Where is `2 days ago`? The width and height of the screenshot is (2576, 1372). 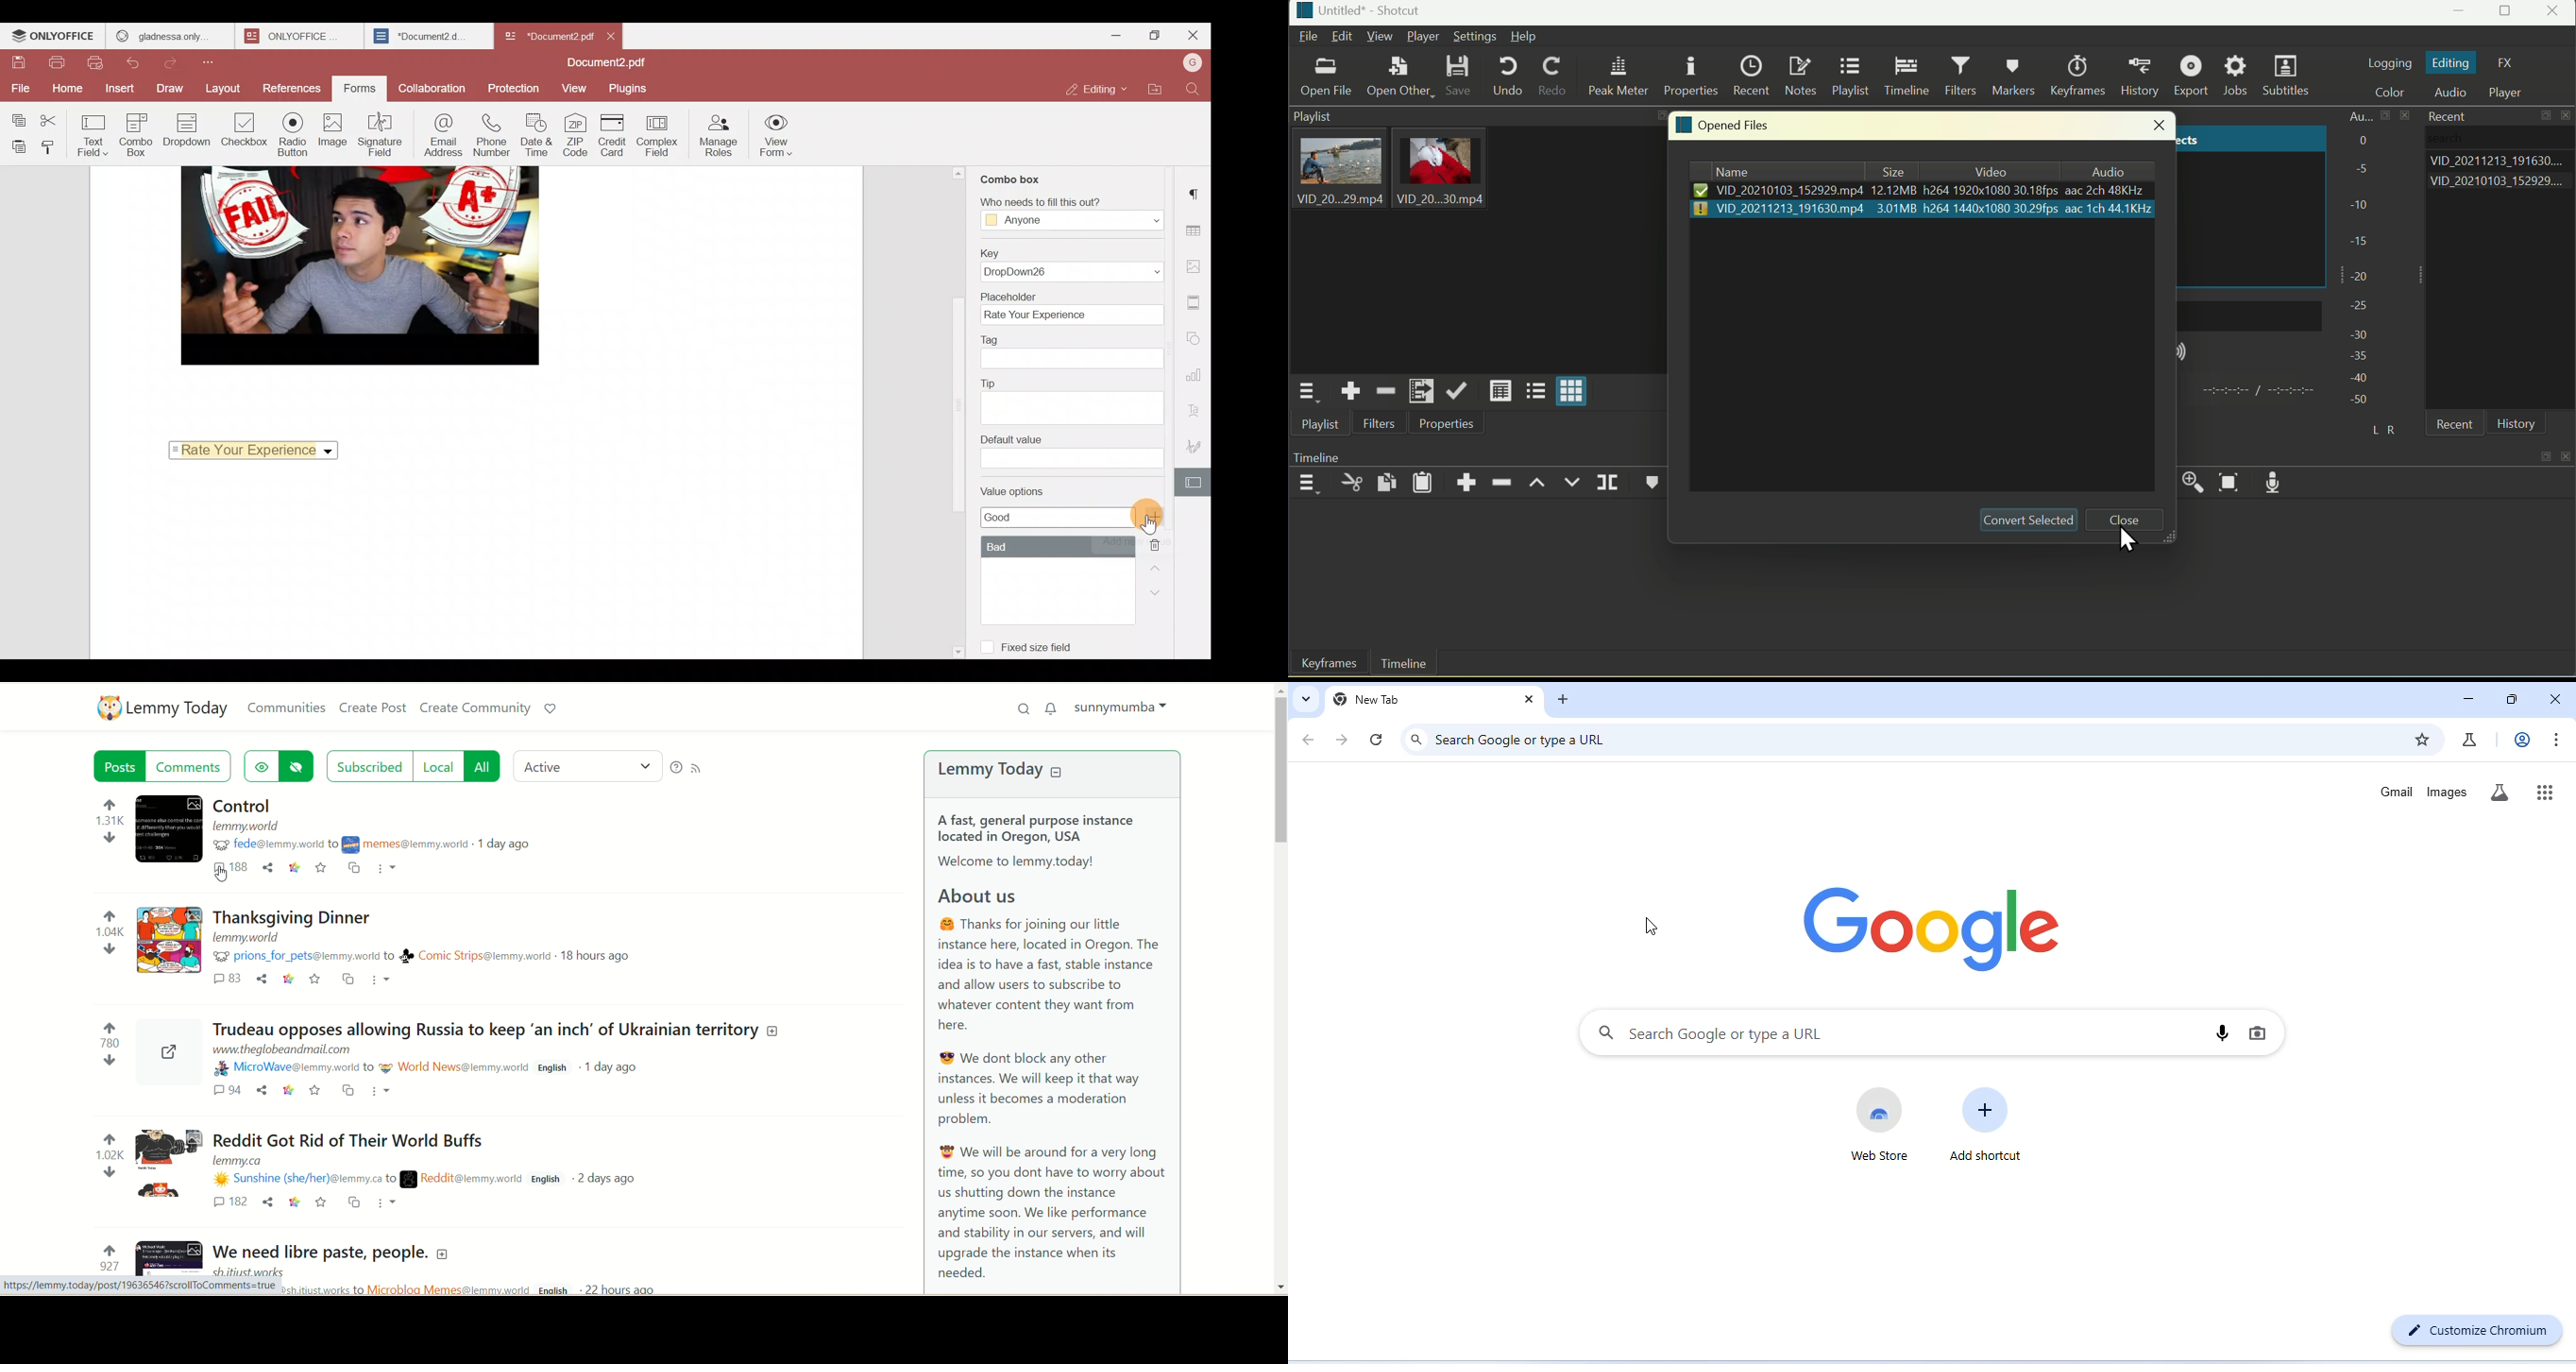 2 days ago is located at coordinates (606, 1177).